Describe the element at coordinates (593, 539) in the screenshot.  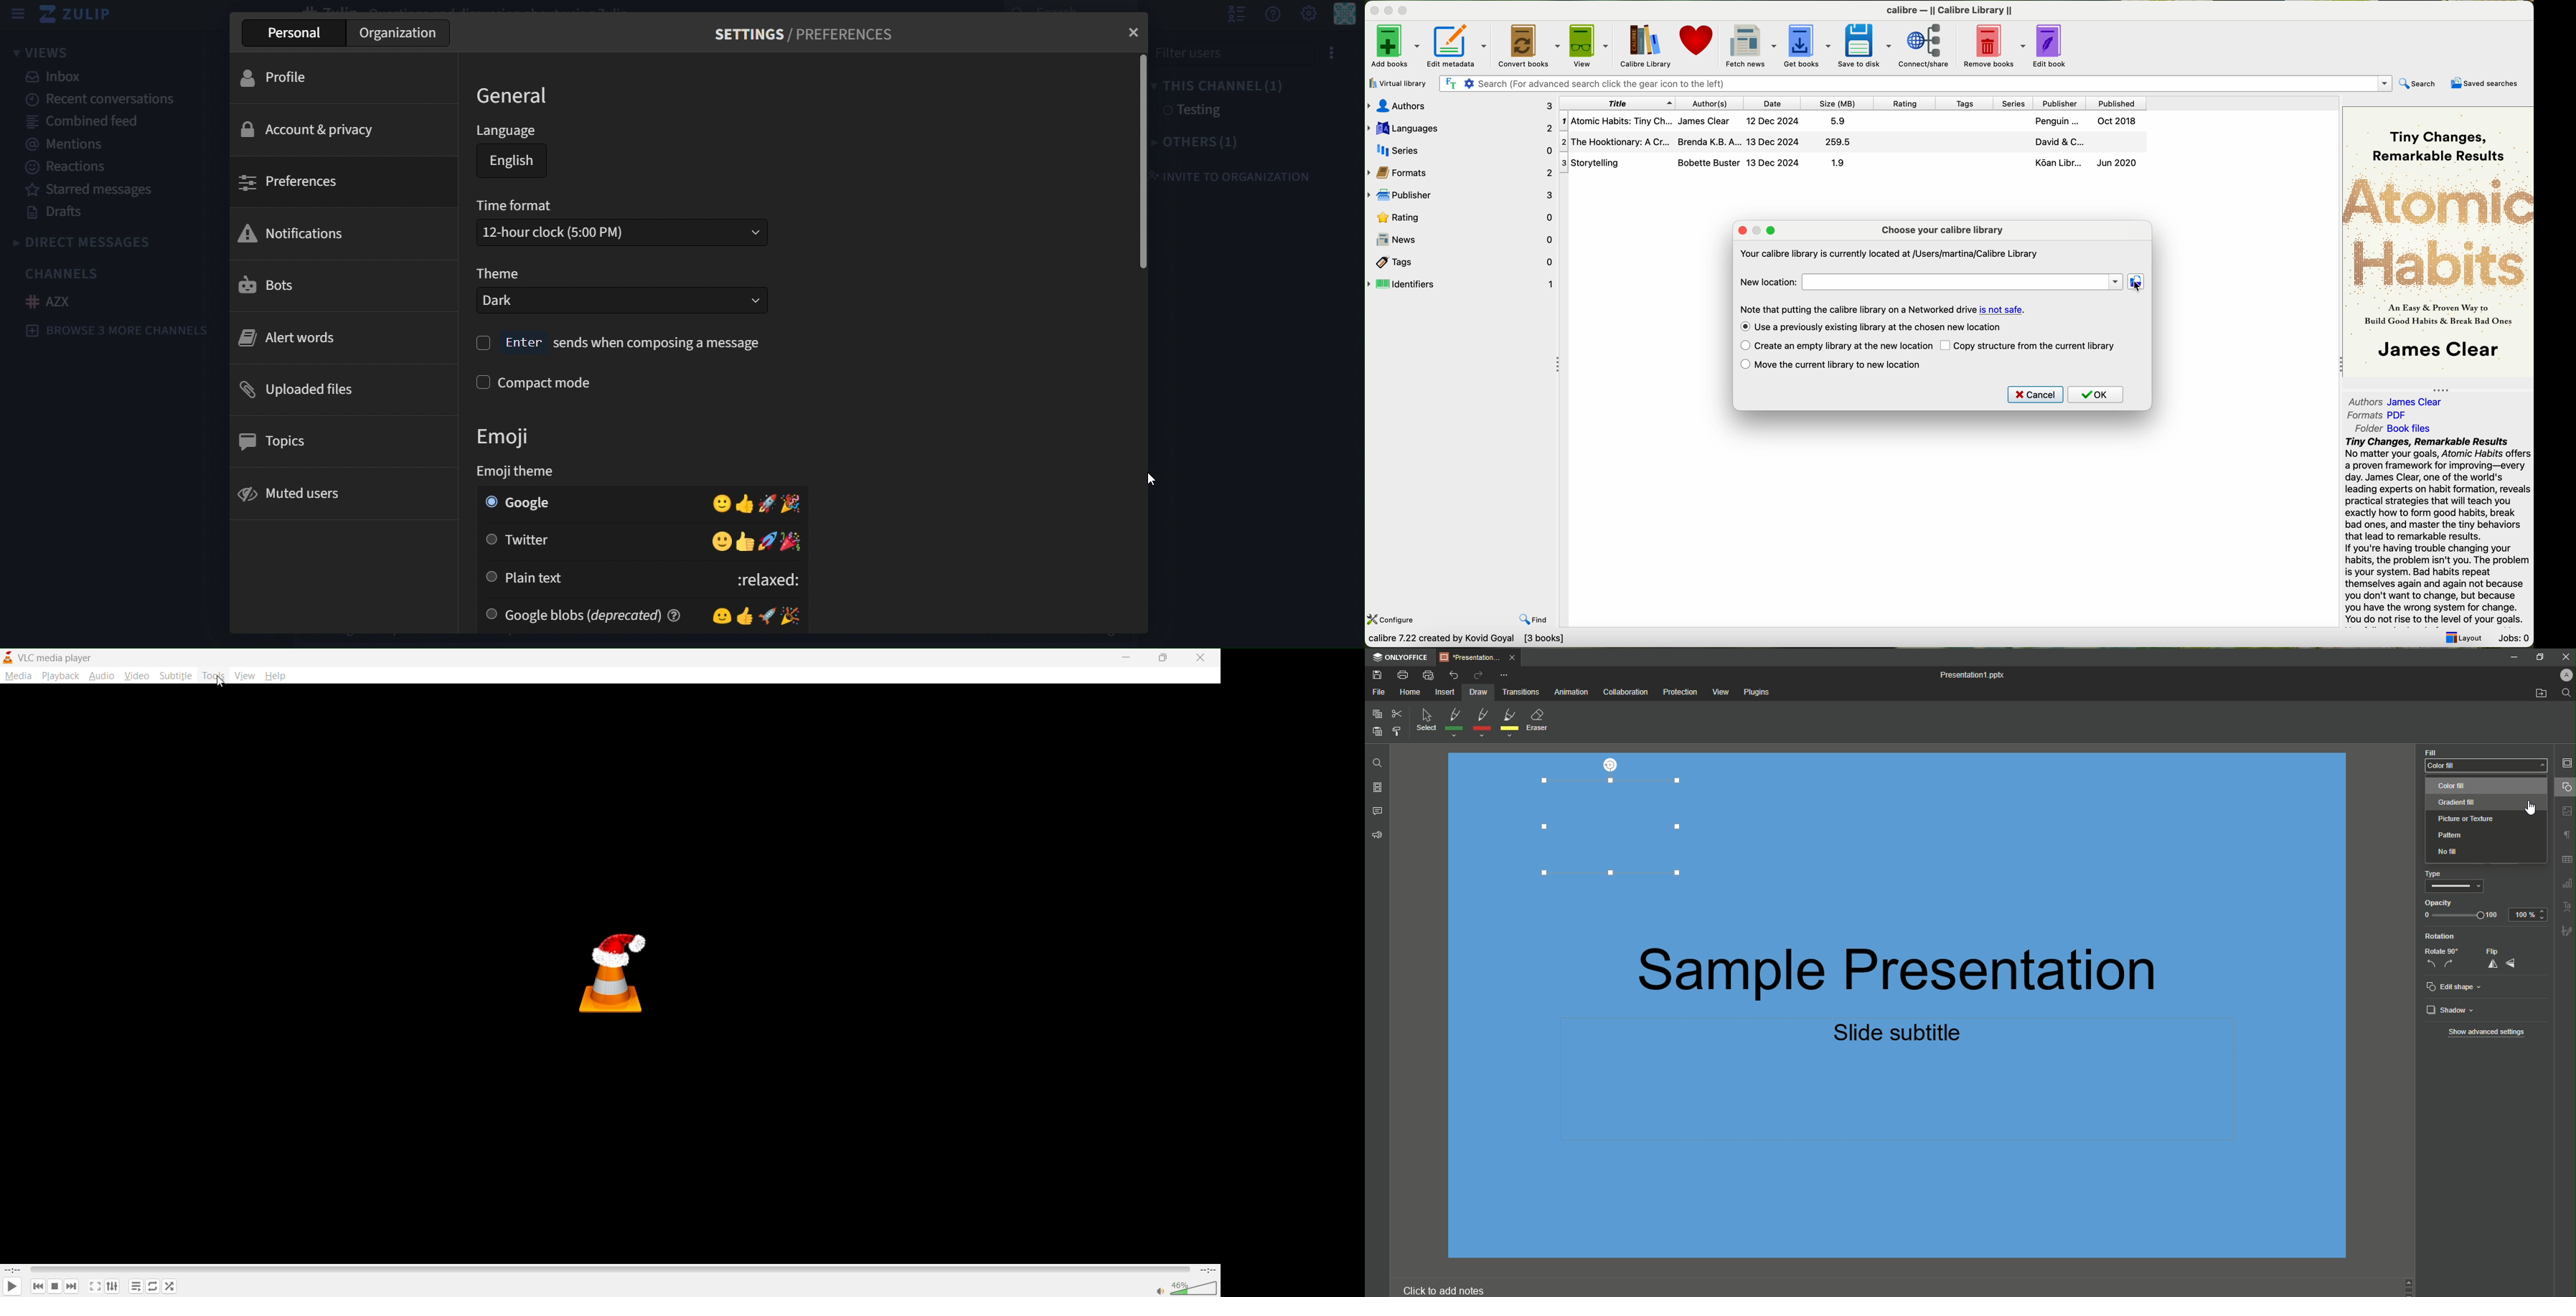
I see `twitter` at that location.